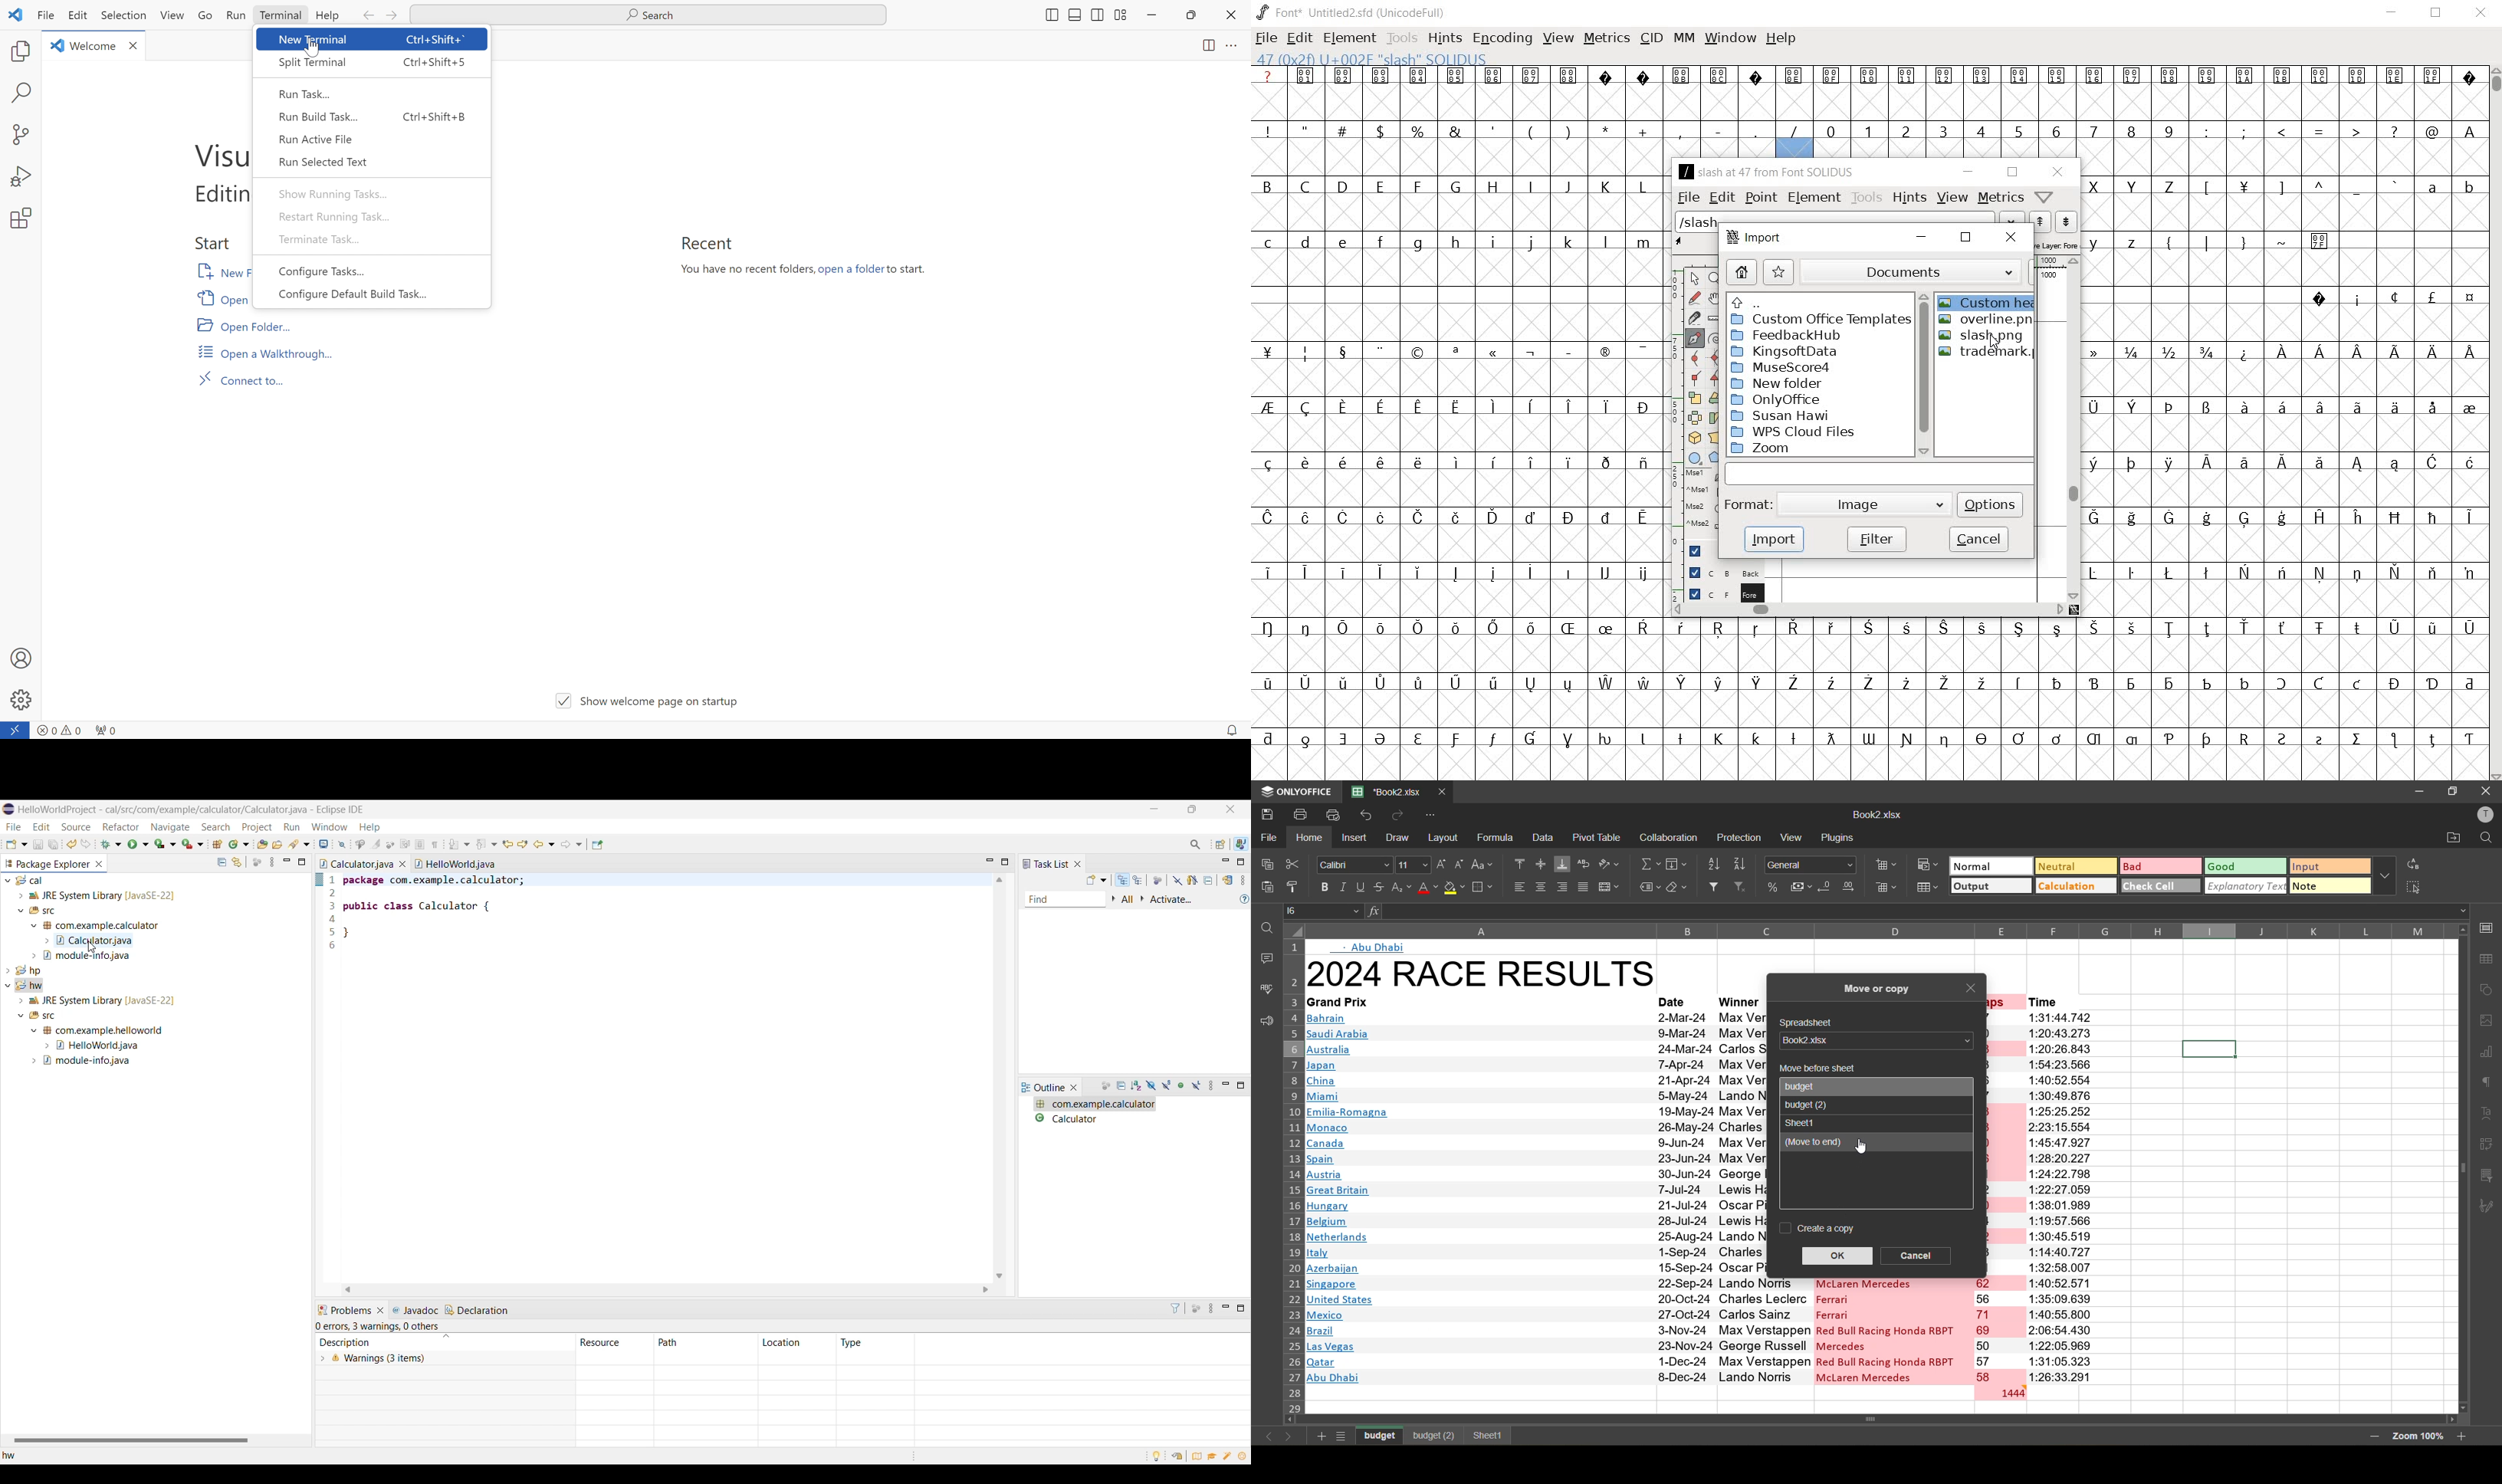 Image resolution: width=2520 pixels, height=1484 pixels. What do you see at coordinates (279, 15) in the screenshot?
I see `Terminal` at bounding box center [279, 15].